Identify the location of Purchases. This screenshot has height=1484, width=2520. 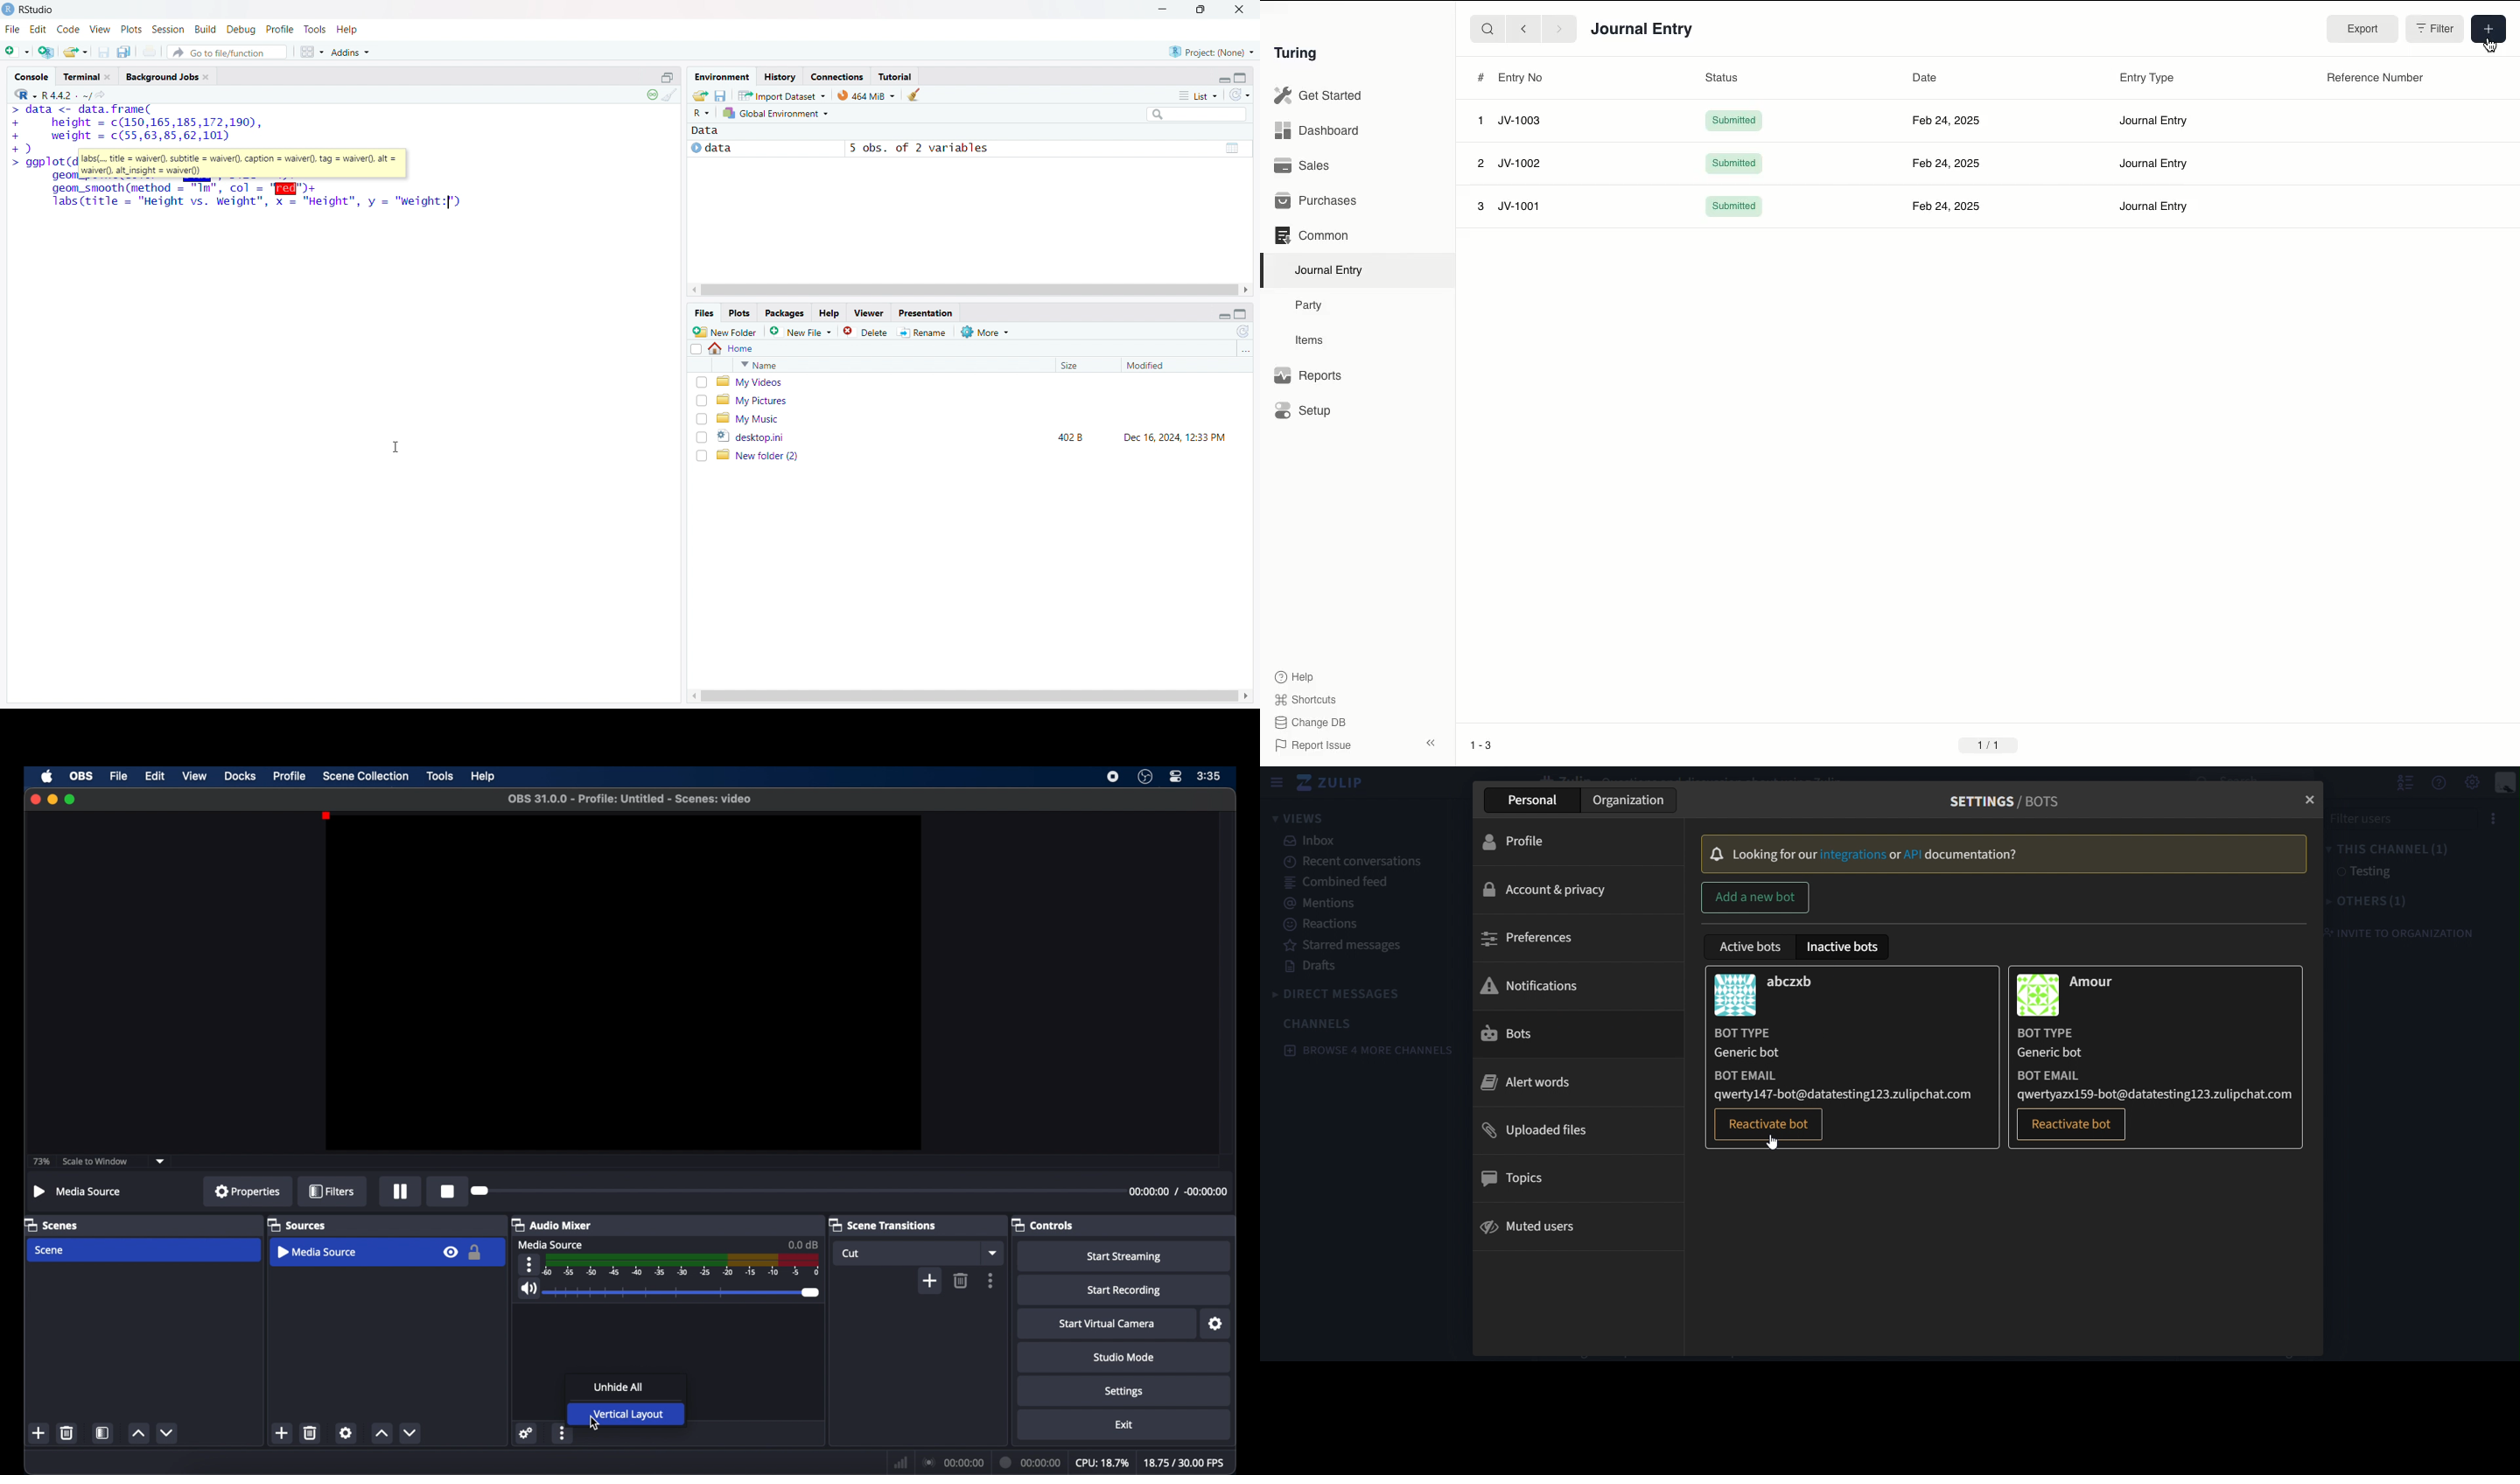
(1317, 202).